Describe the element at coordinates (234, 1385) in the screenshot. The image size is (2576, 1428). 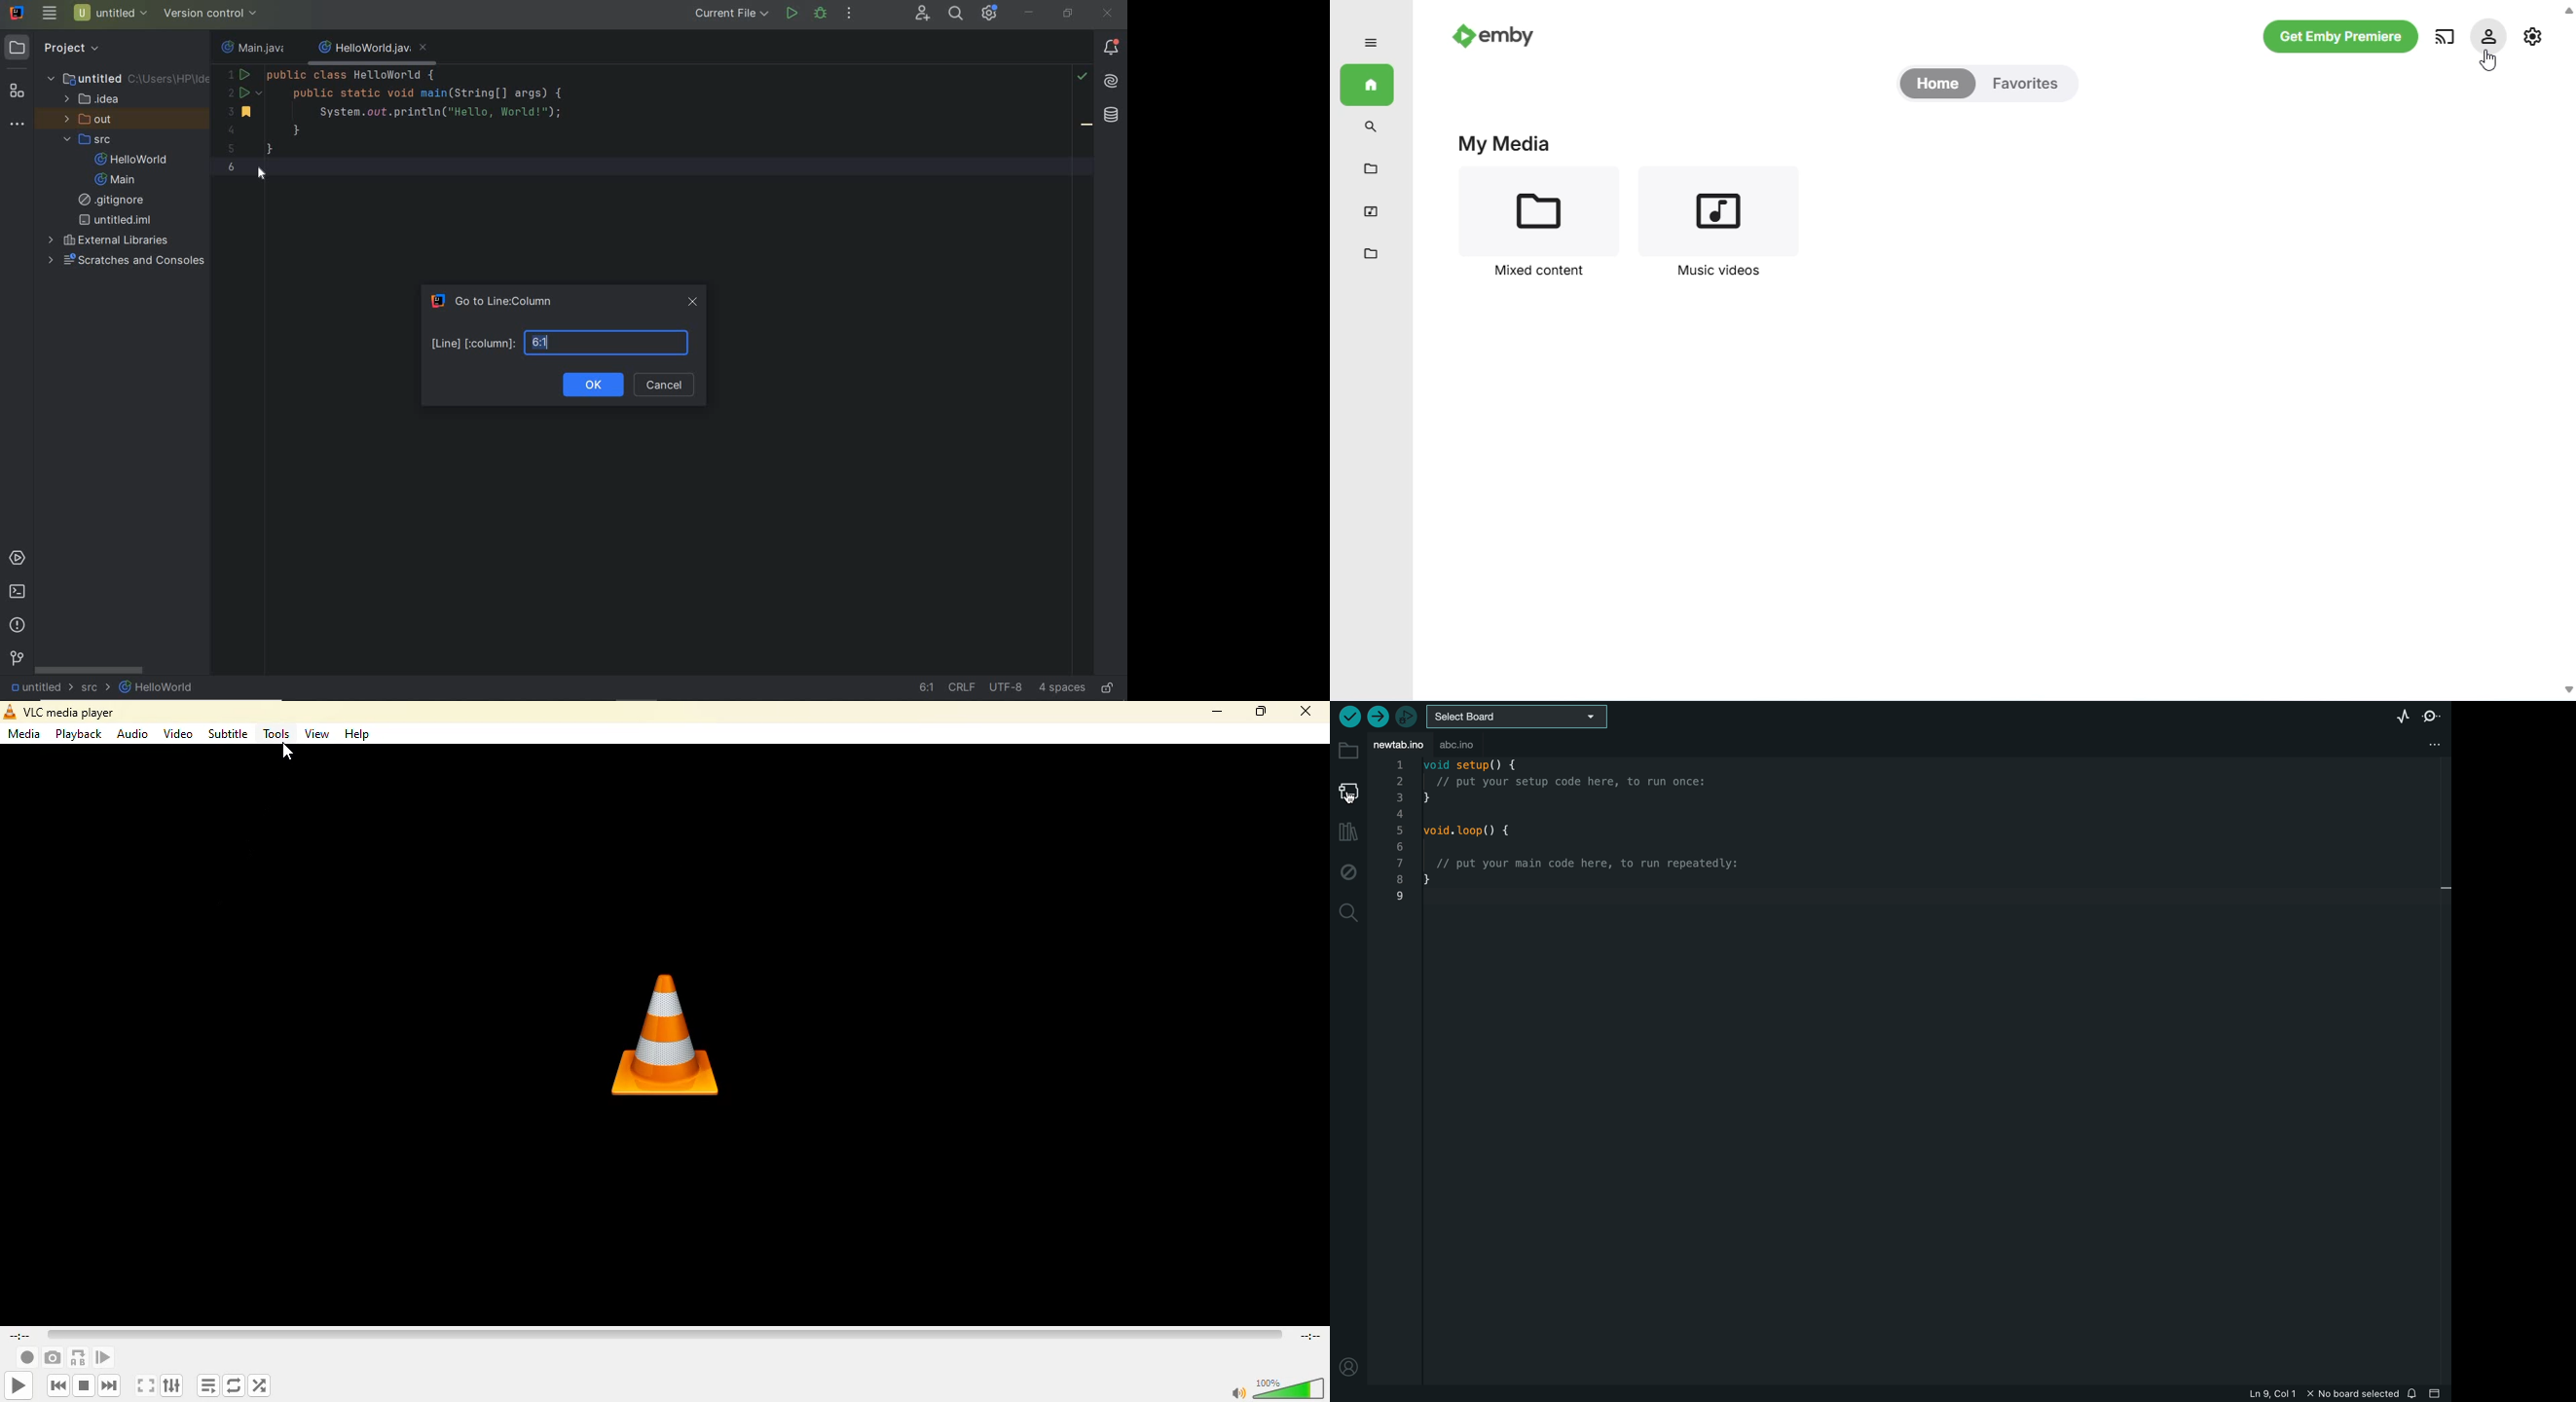
I see `click to toggle between loop all, loop one and no loop` at that location.